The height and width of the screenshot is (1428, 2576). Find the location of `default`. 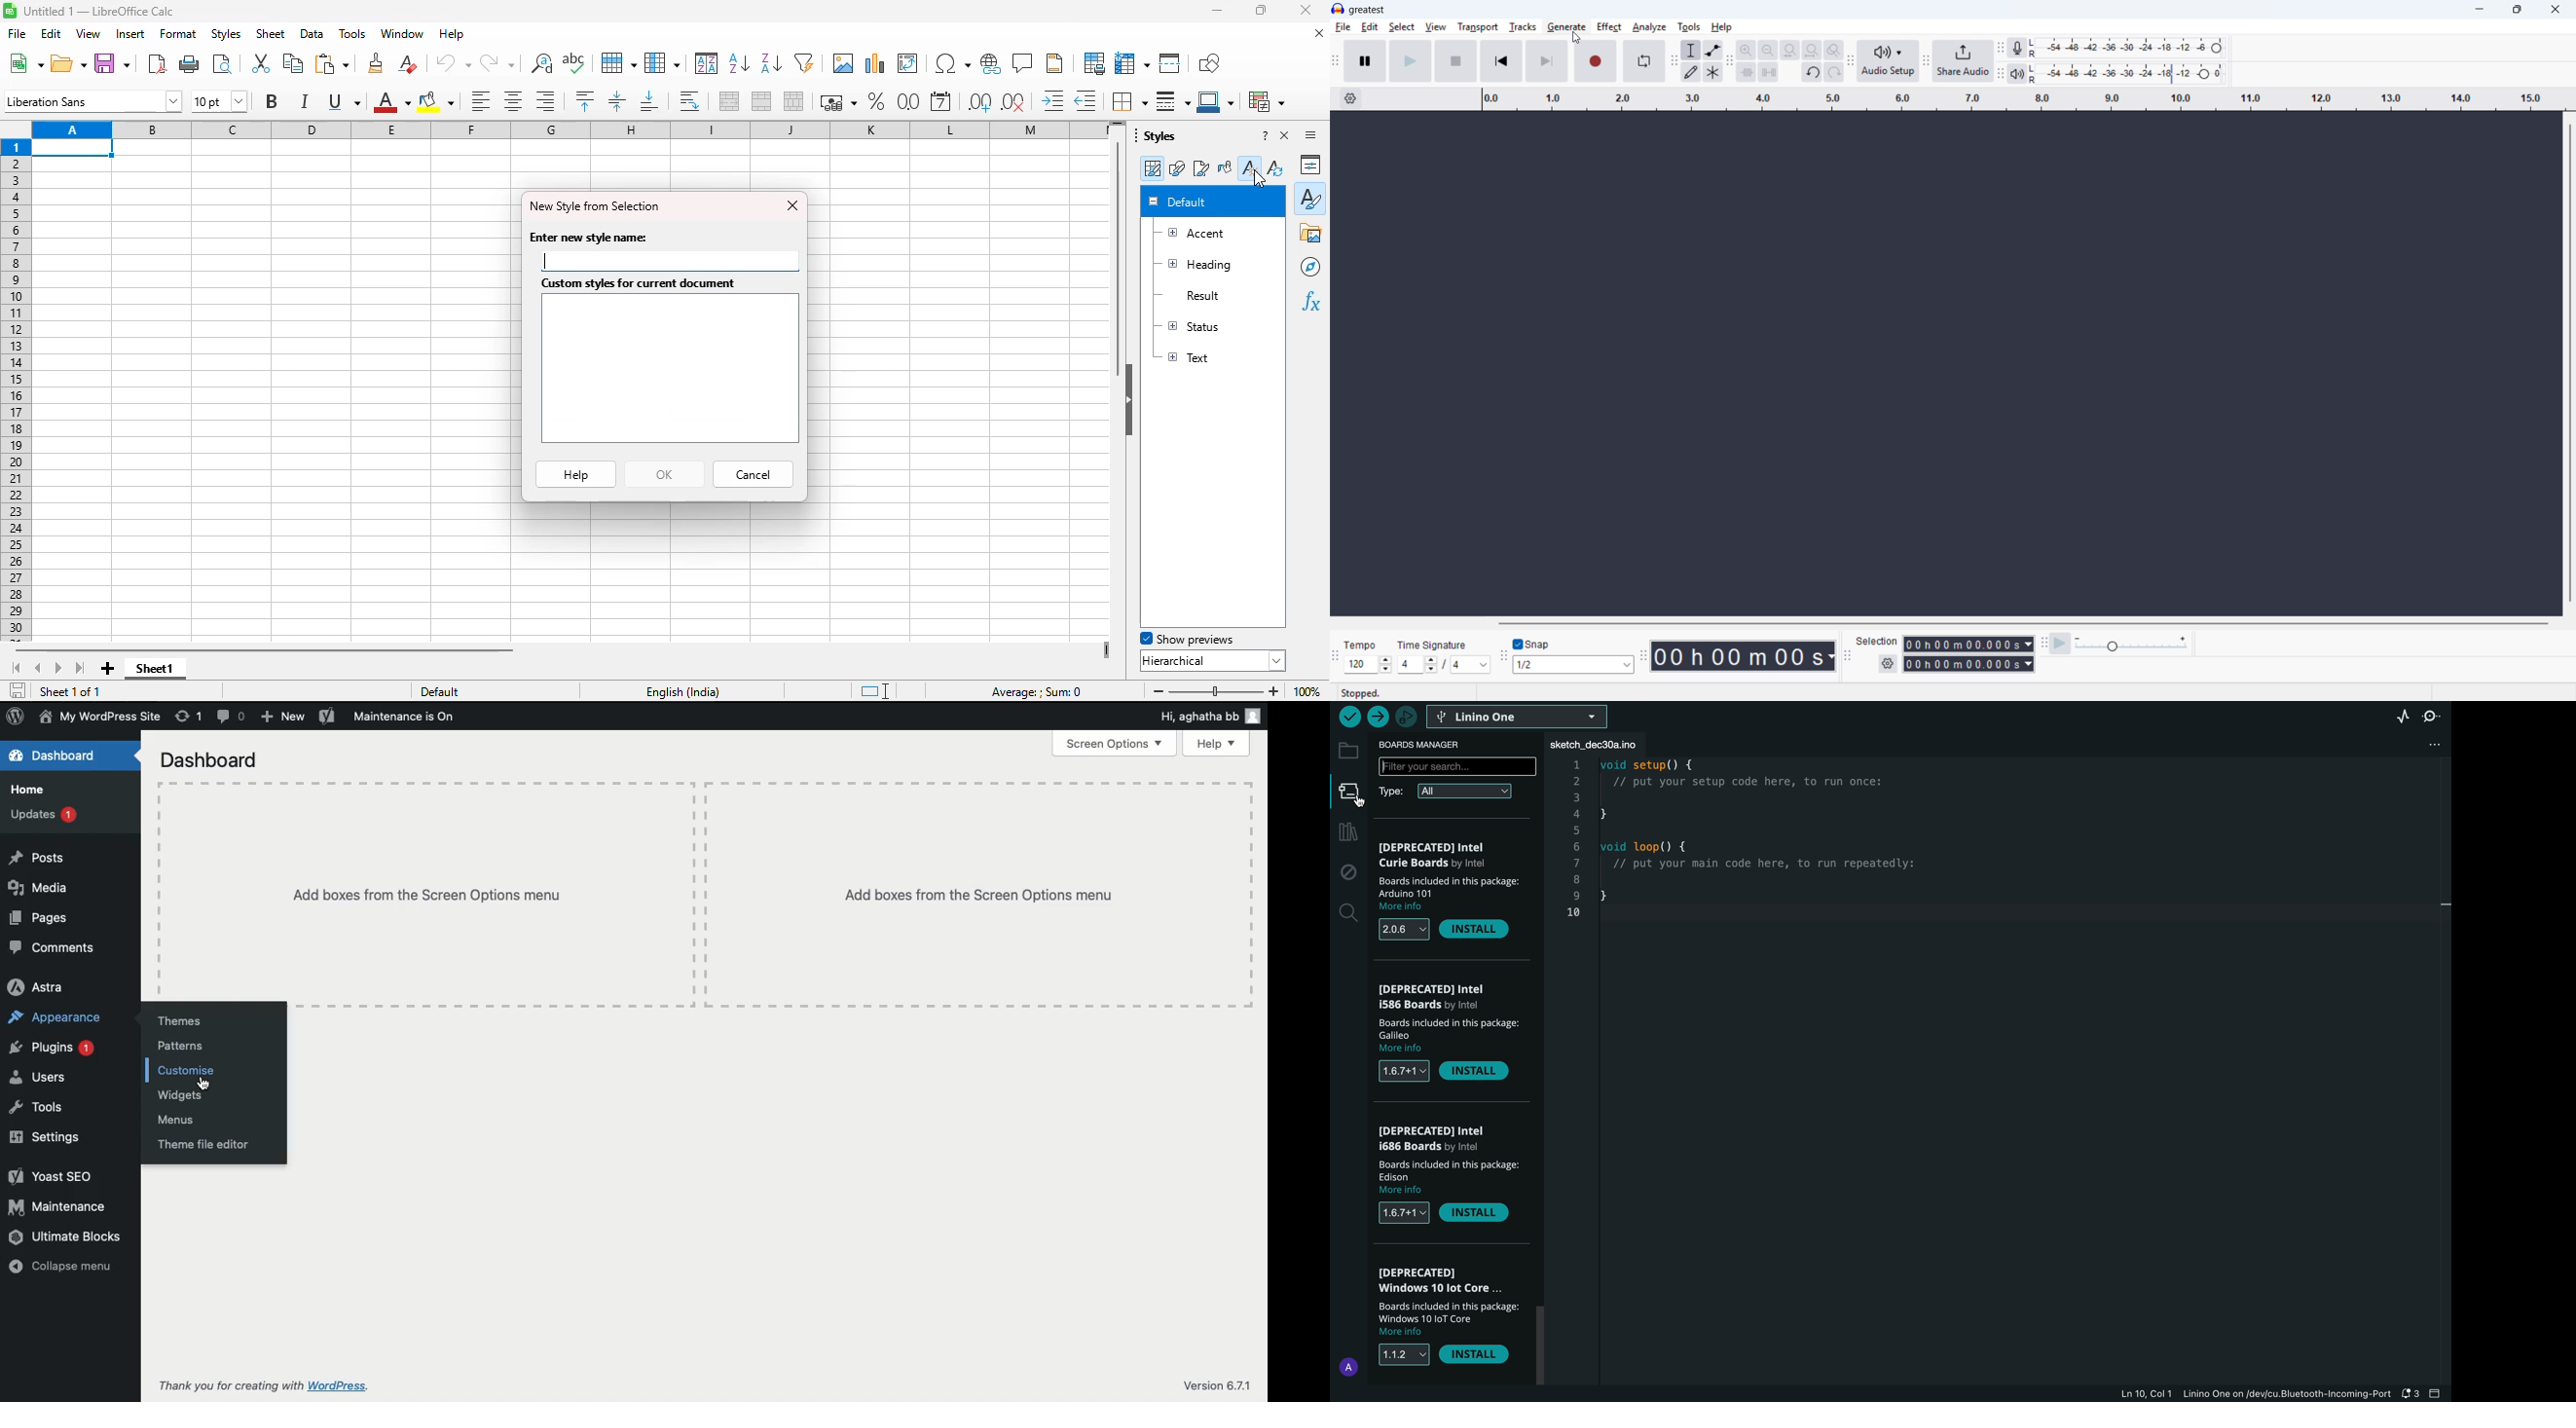

default is located at coordinates (1178, 201).